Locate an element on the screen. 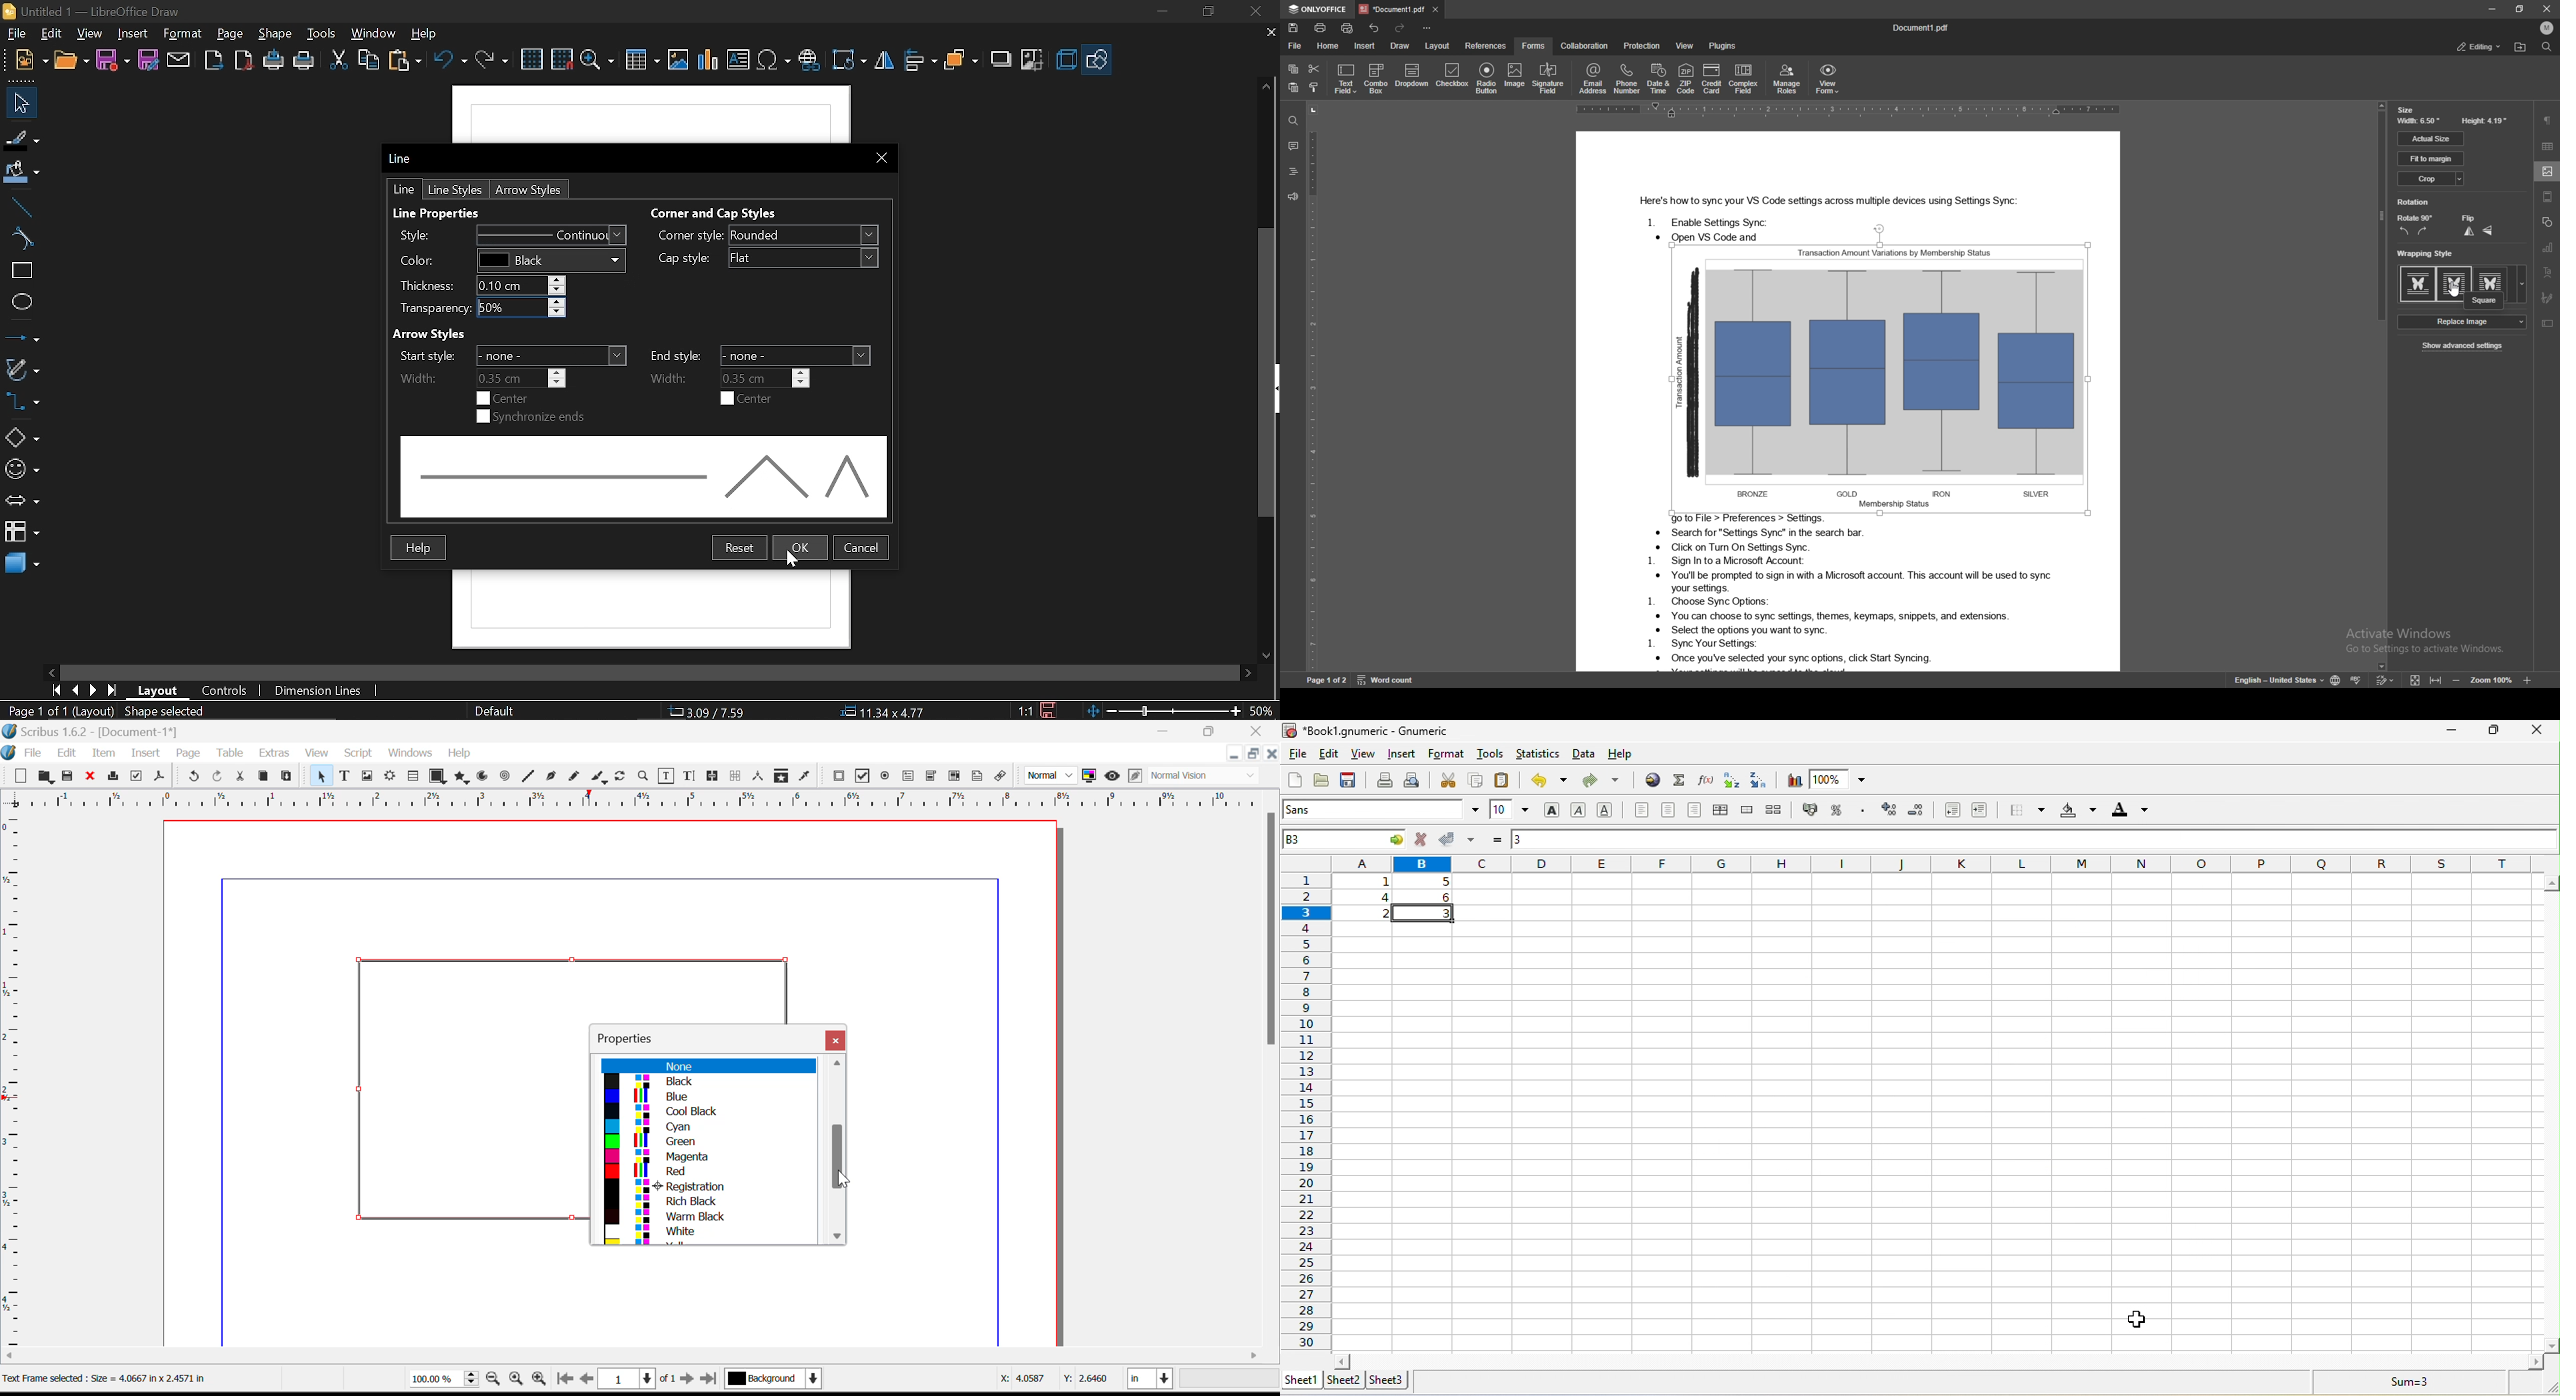  DRAG_TO Cursor Position is located at coordinates (839, 1159).